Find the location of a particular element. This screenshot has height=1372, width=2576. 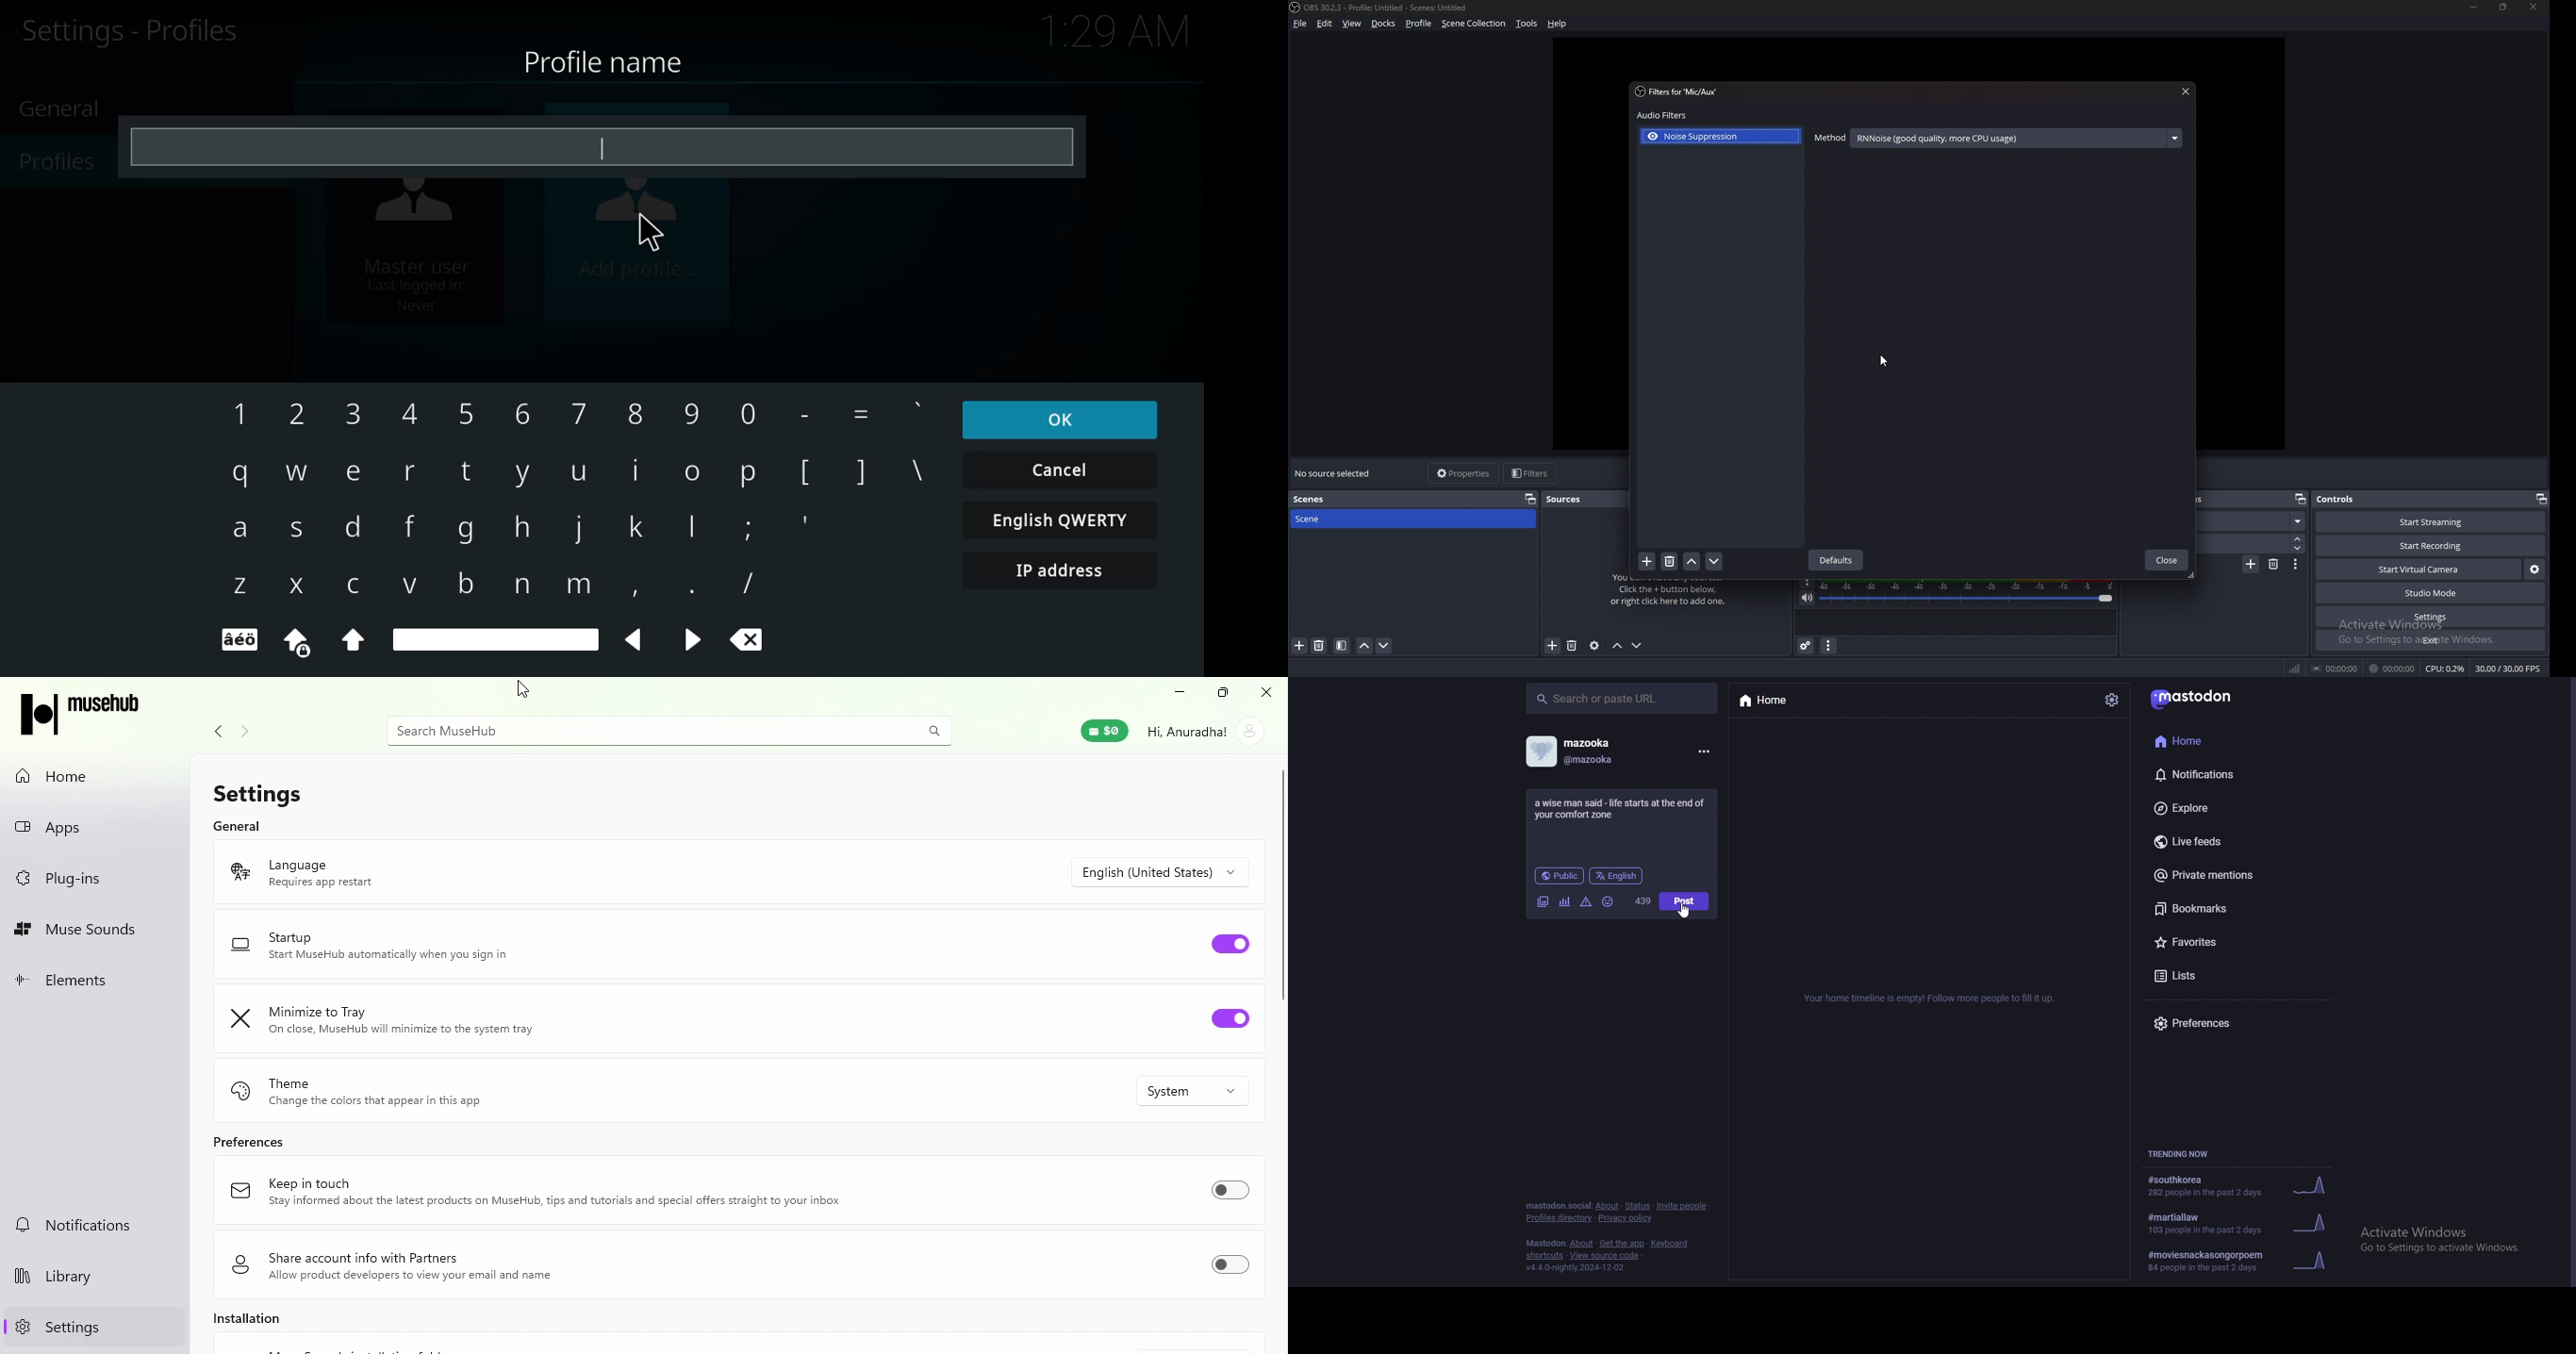

b is located at coordinates (465, 589).